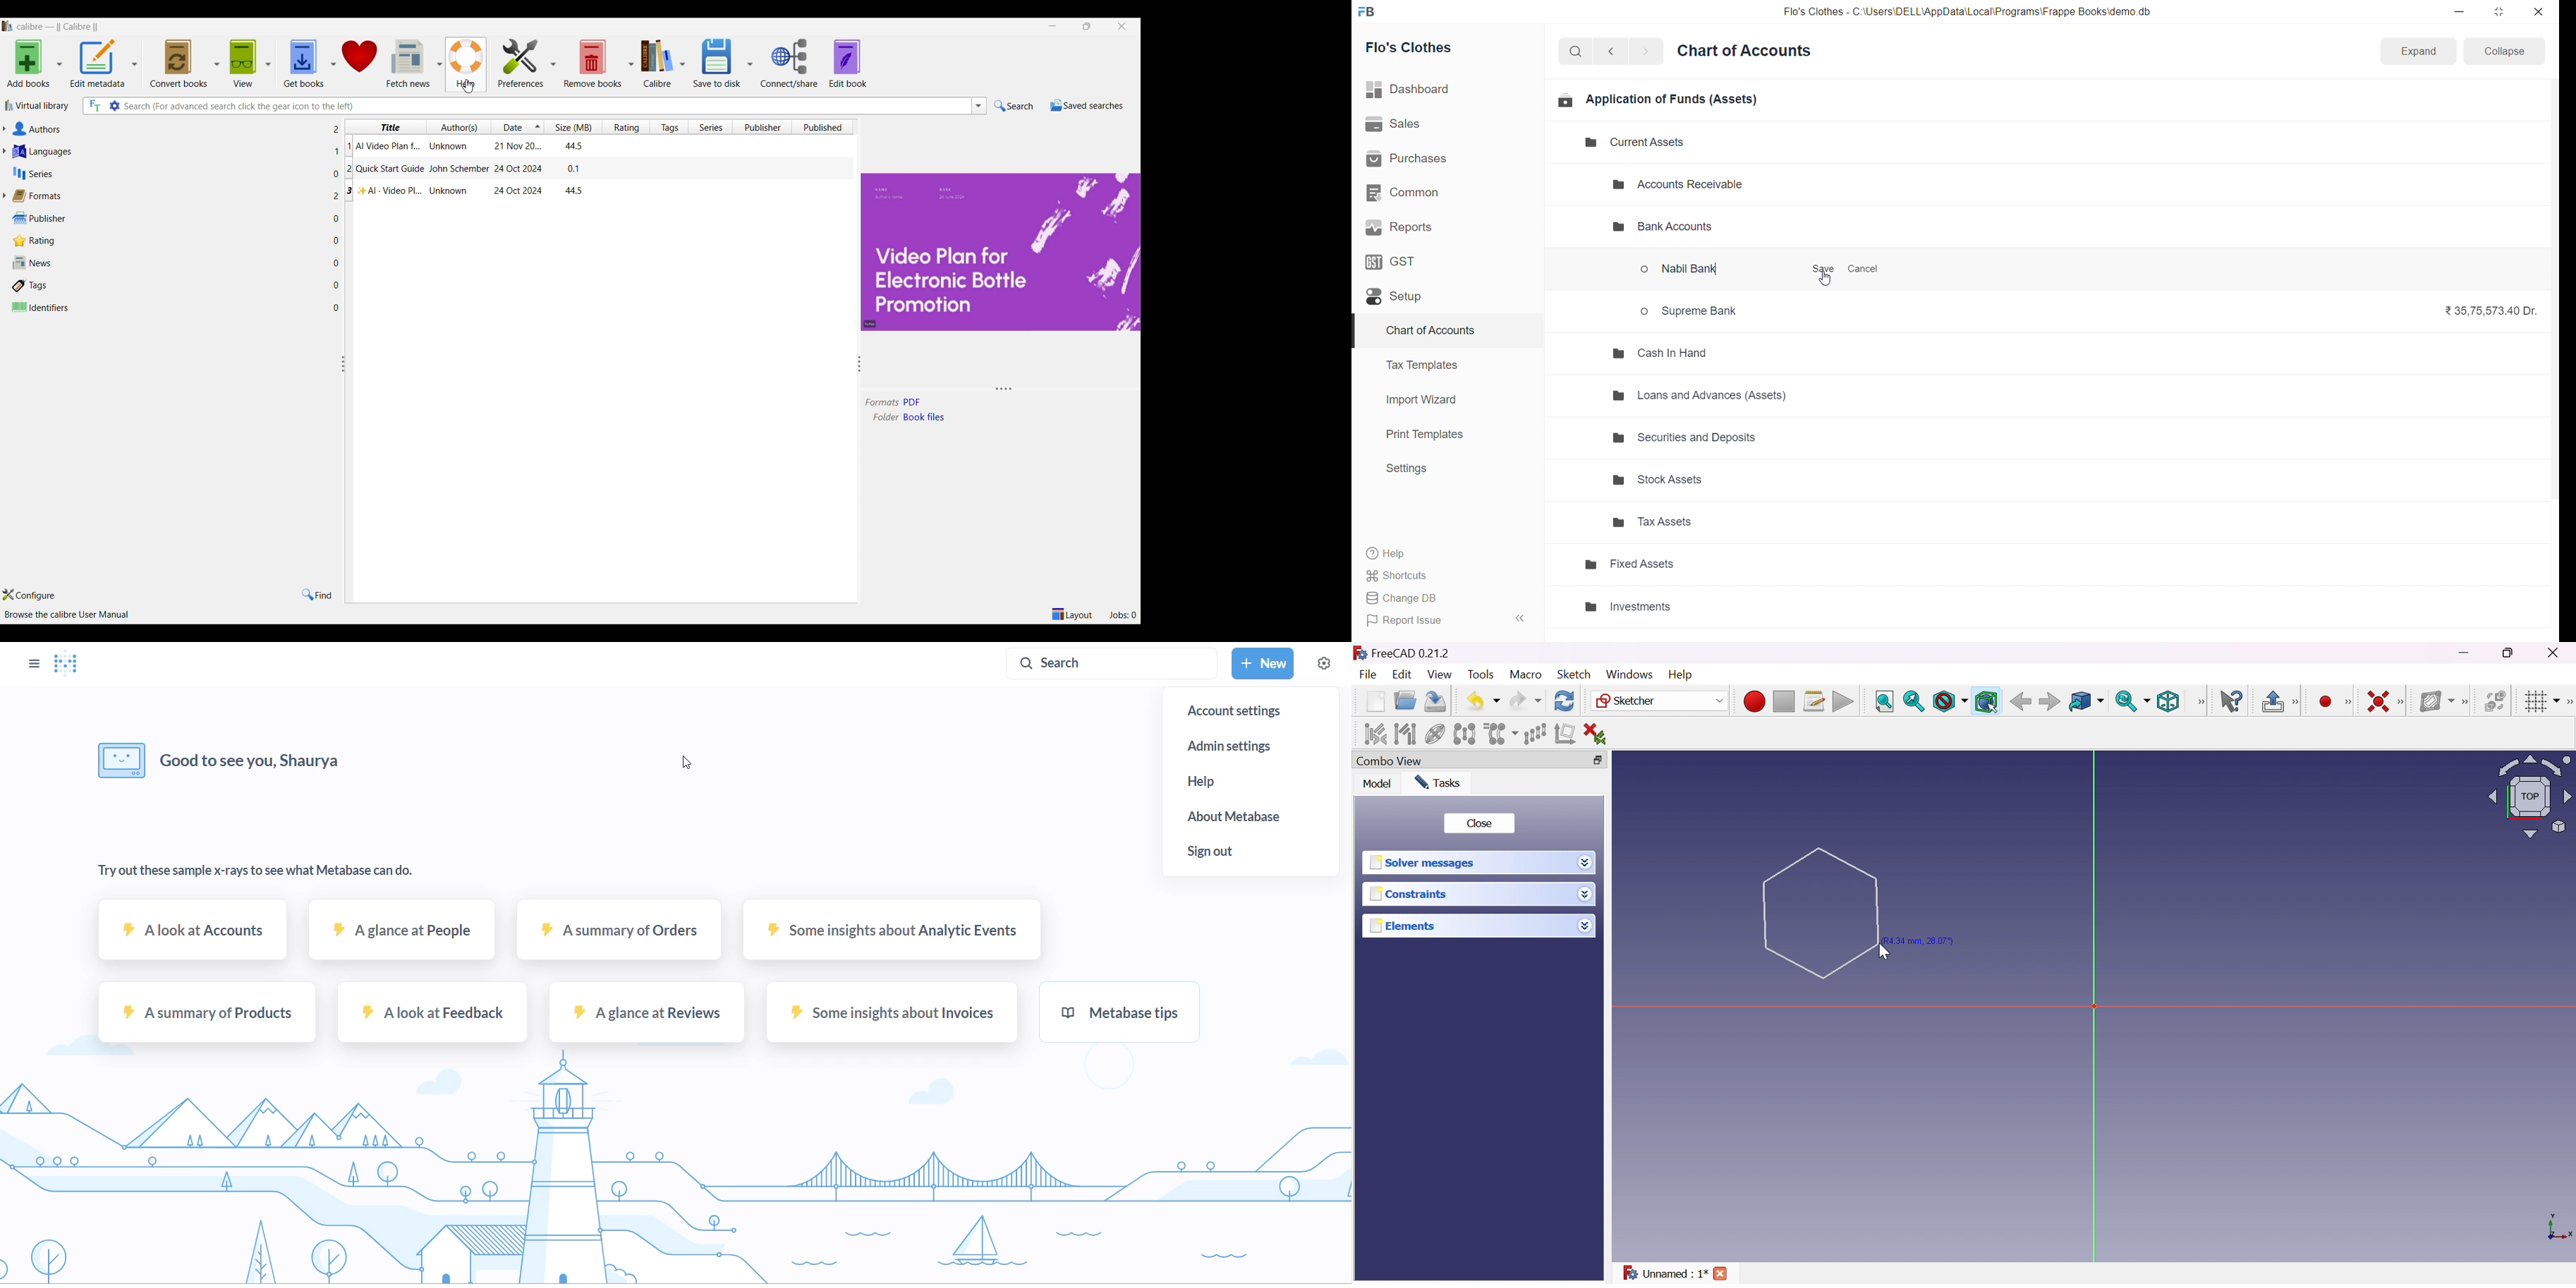 This screenshot has width=2576, height=1288. Describe the element at coordinates (1521, 621) in the screenshot. I see `Collapse sidebar` at that location.